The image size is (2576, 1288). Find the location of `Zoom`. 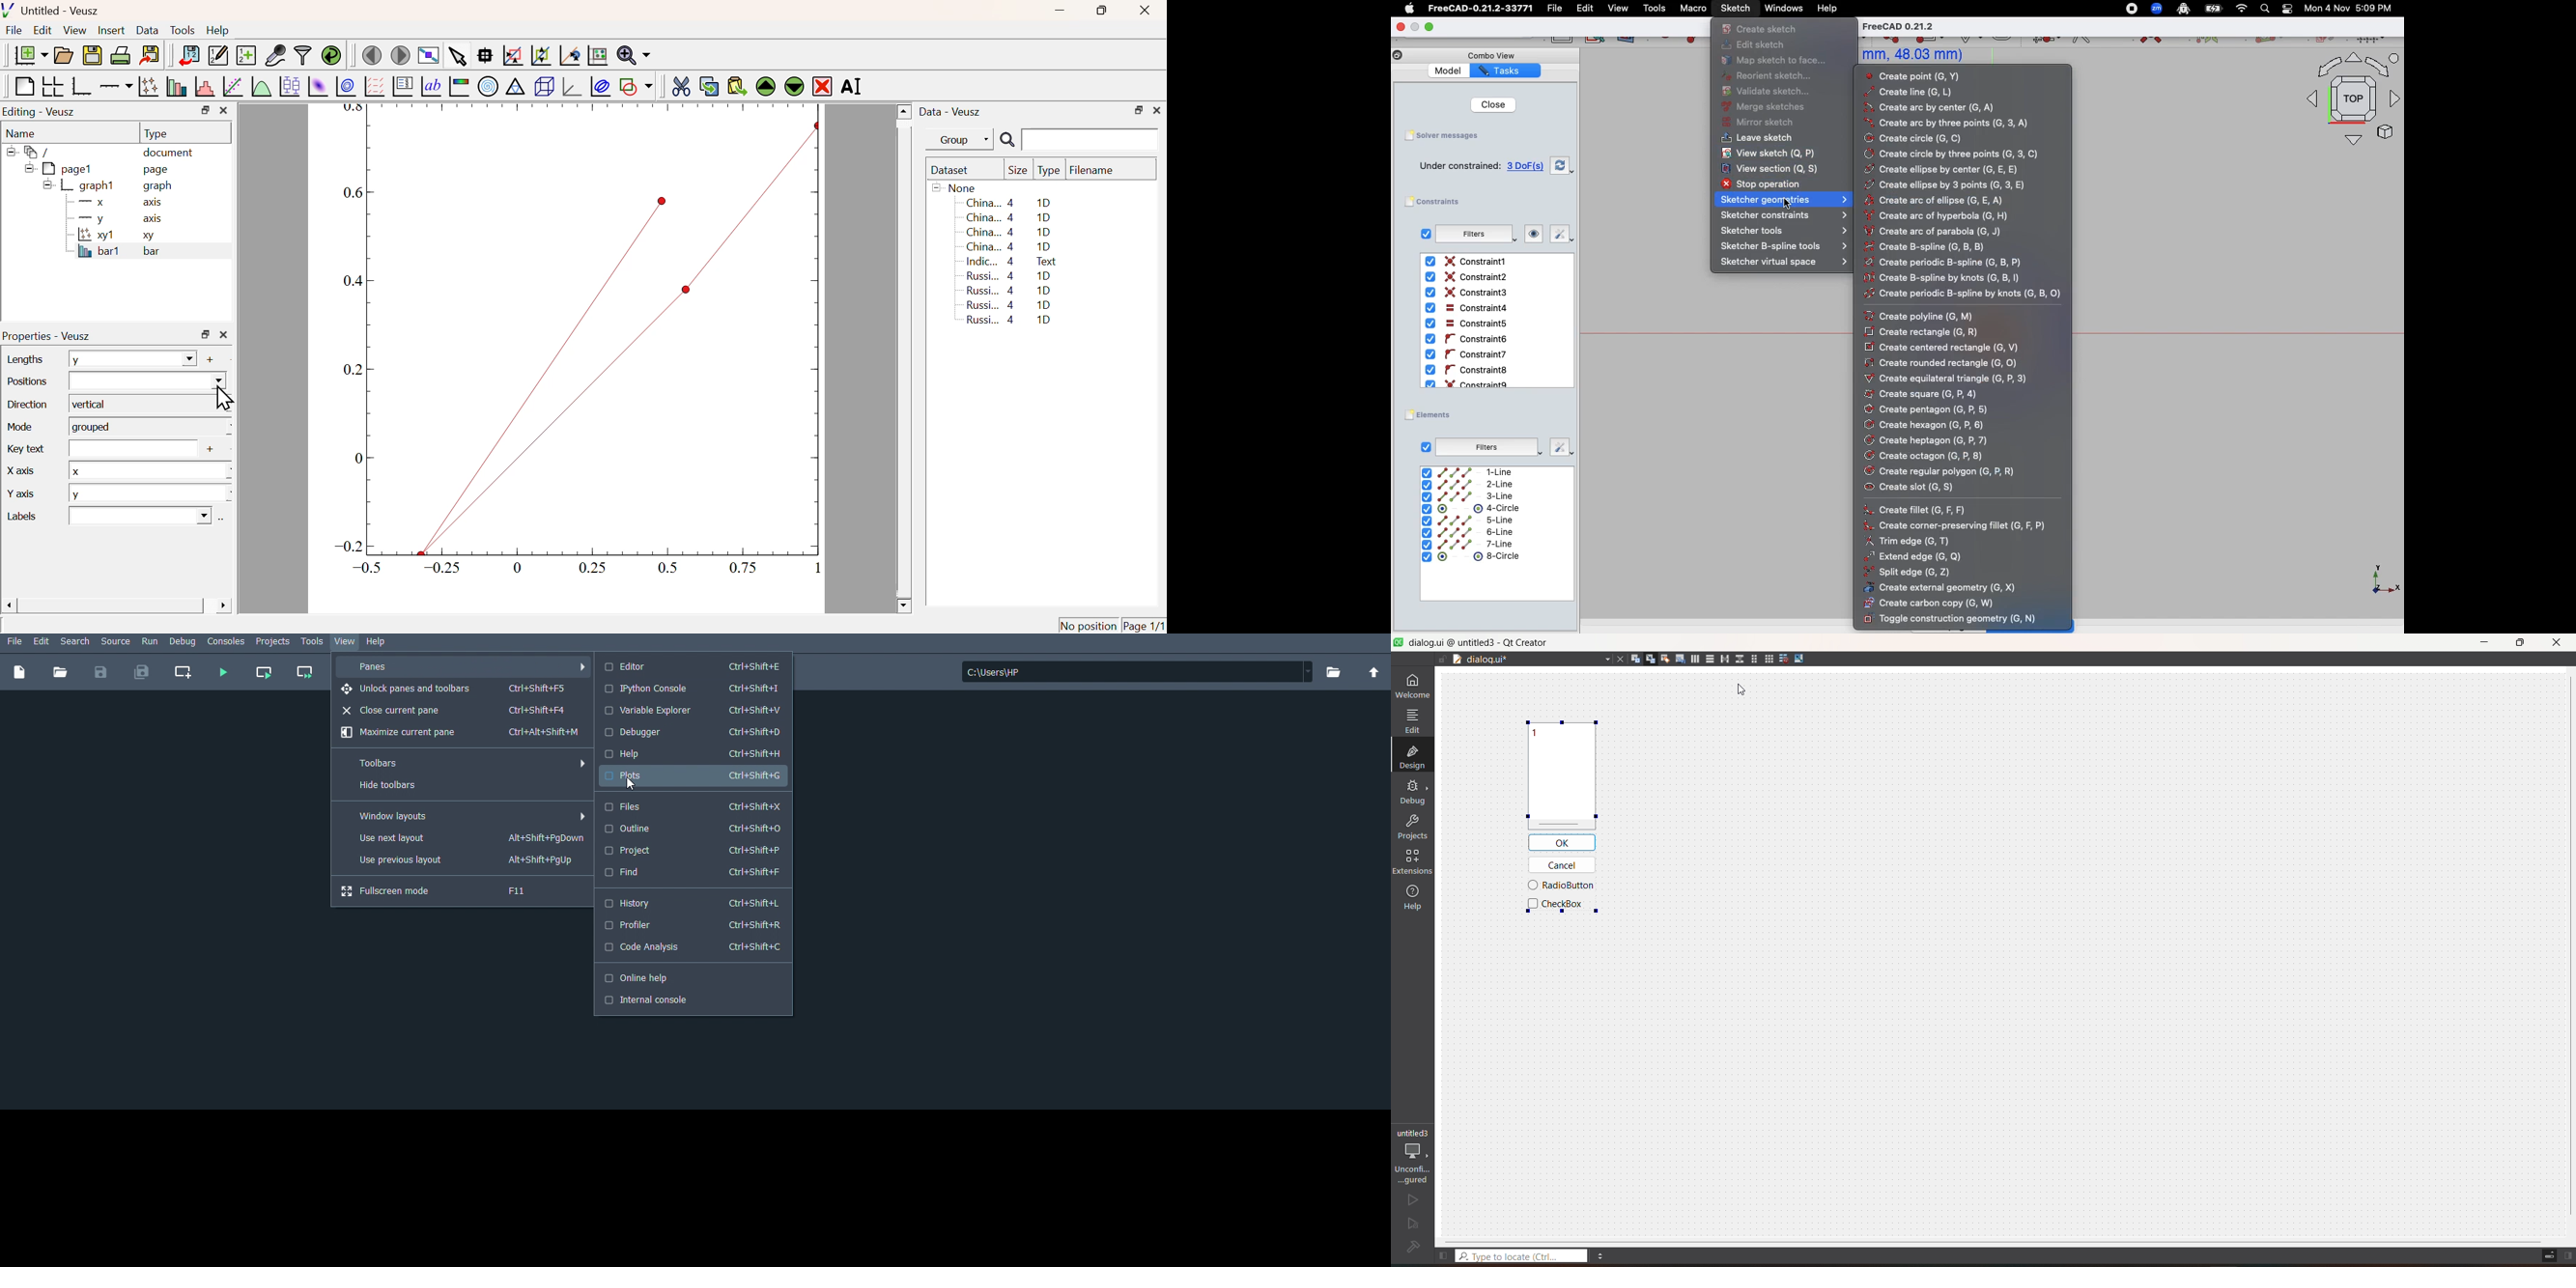

Zoom is located at coordinates (2158, 8).